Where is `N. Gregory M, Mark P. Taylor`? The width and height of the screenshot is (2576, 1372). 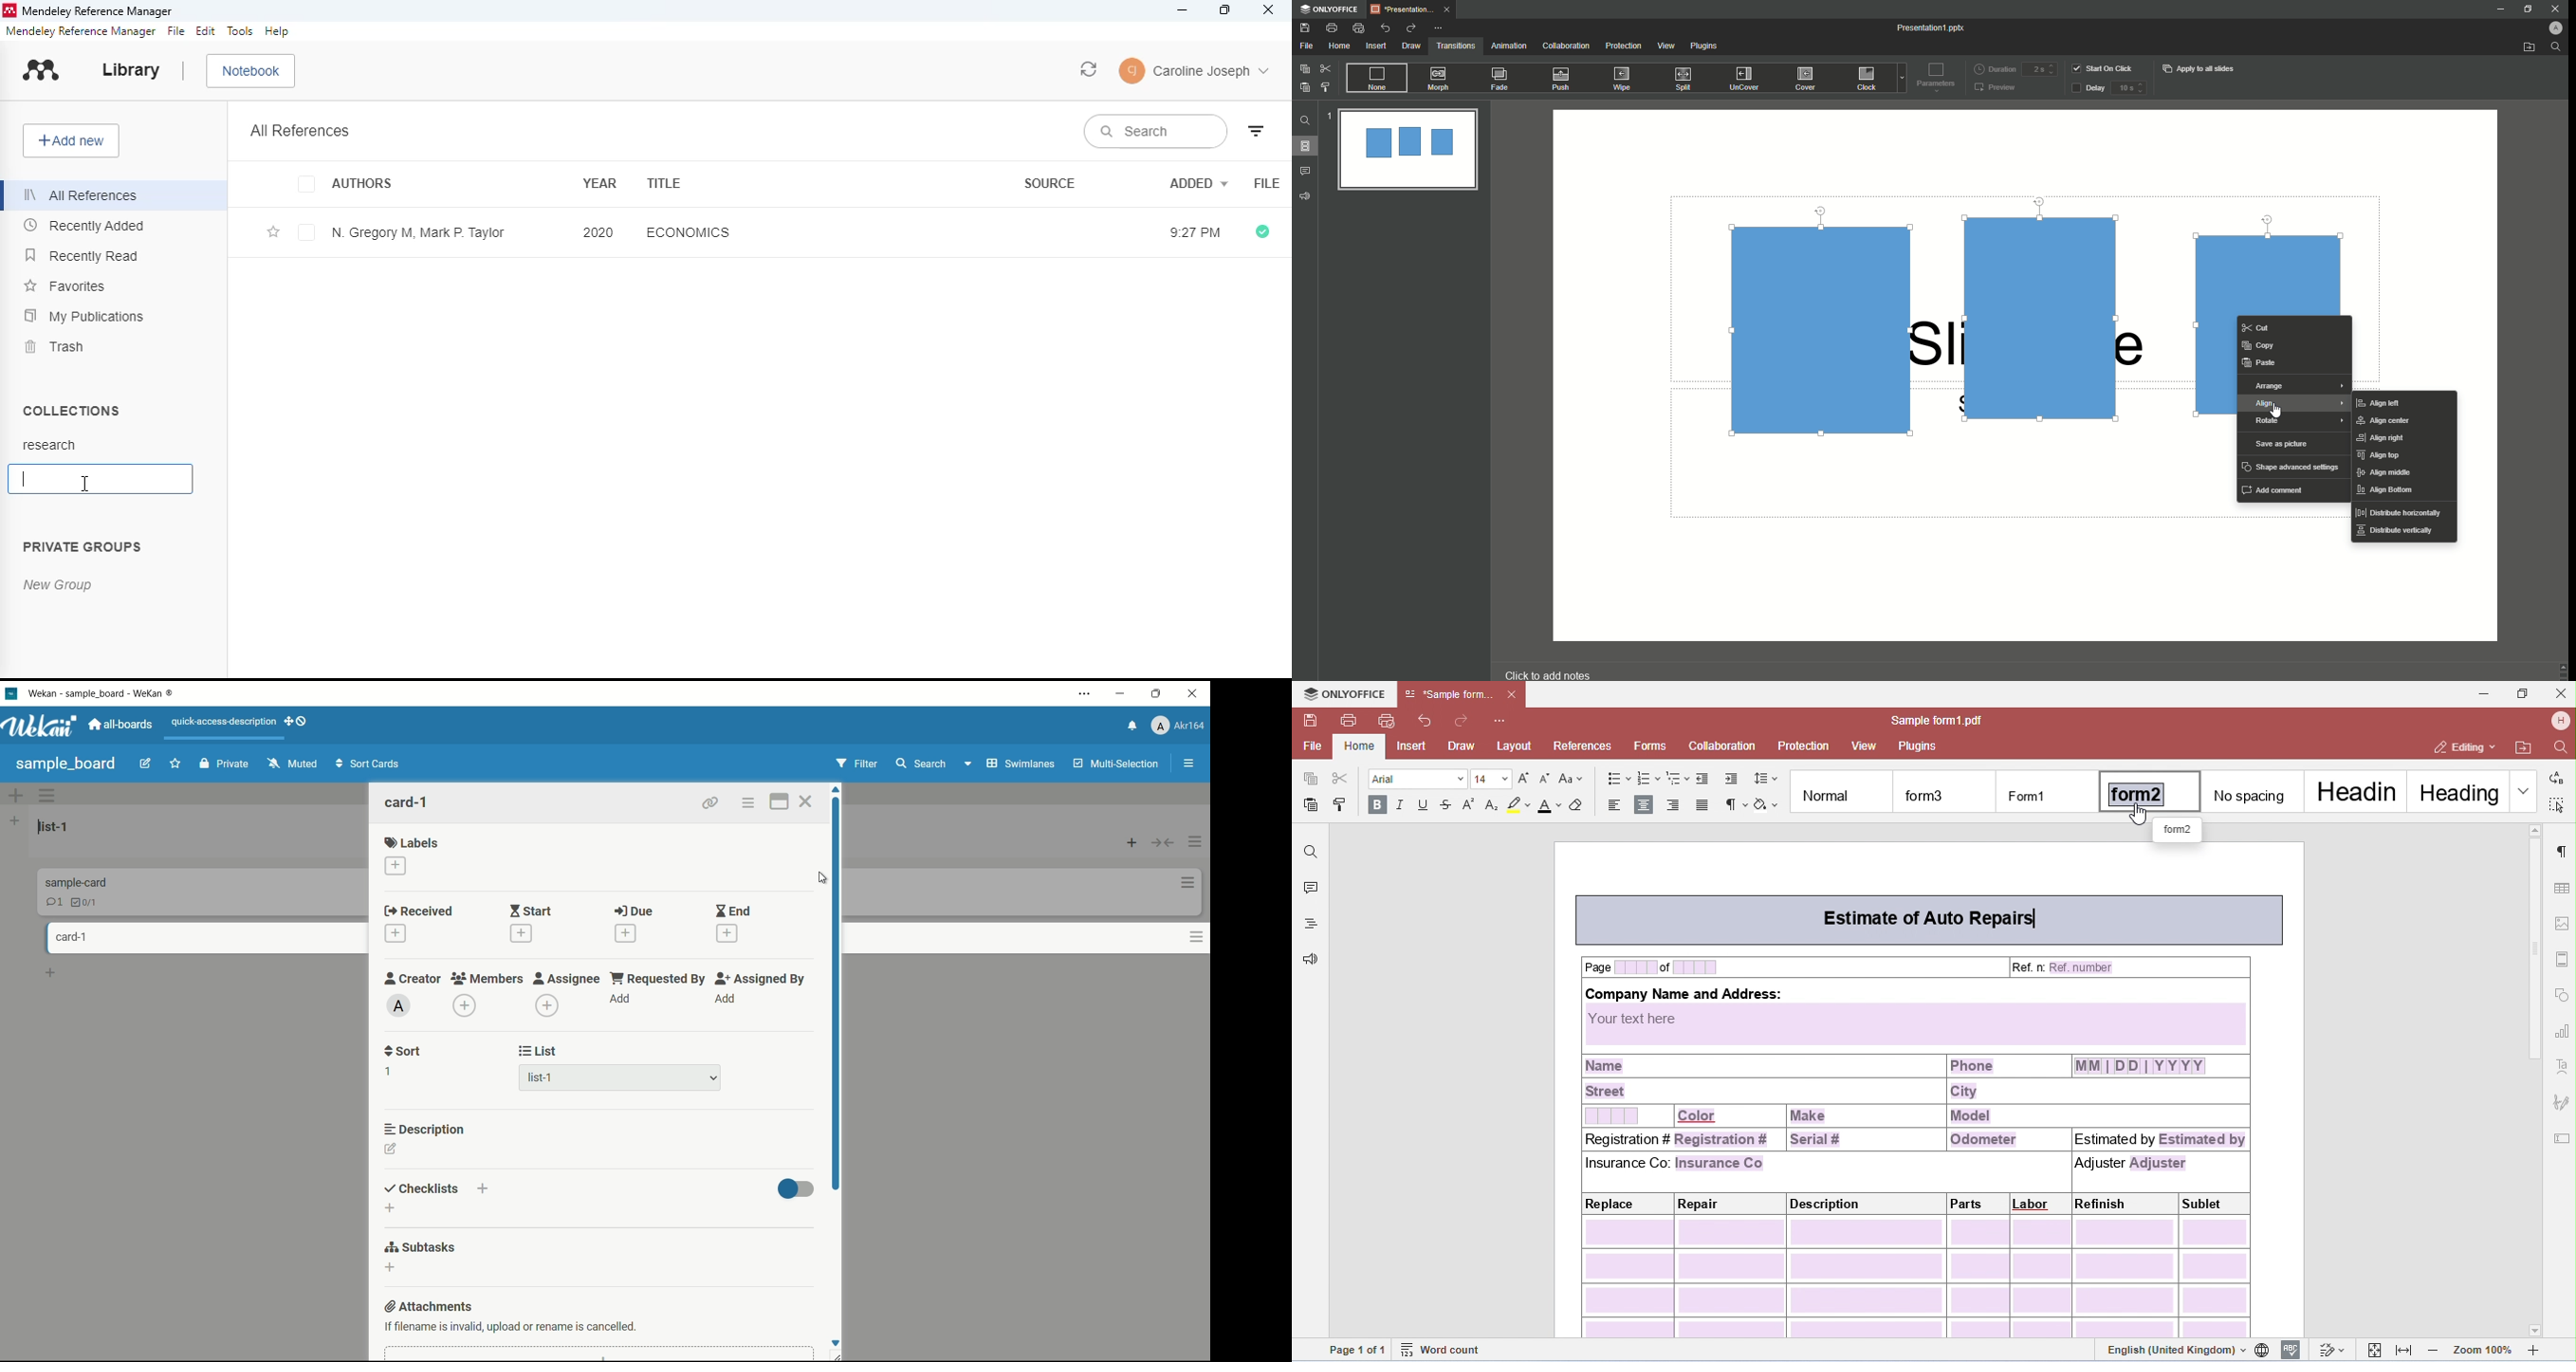
N. Gregory M, Mark P. Taylor is located at coordinates (420, 233).